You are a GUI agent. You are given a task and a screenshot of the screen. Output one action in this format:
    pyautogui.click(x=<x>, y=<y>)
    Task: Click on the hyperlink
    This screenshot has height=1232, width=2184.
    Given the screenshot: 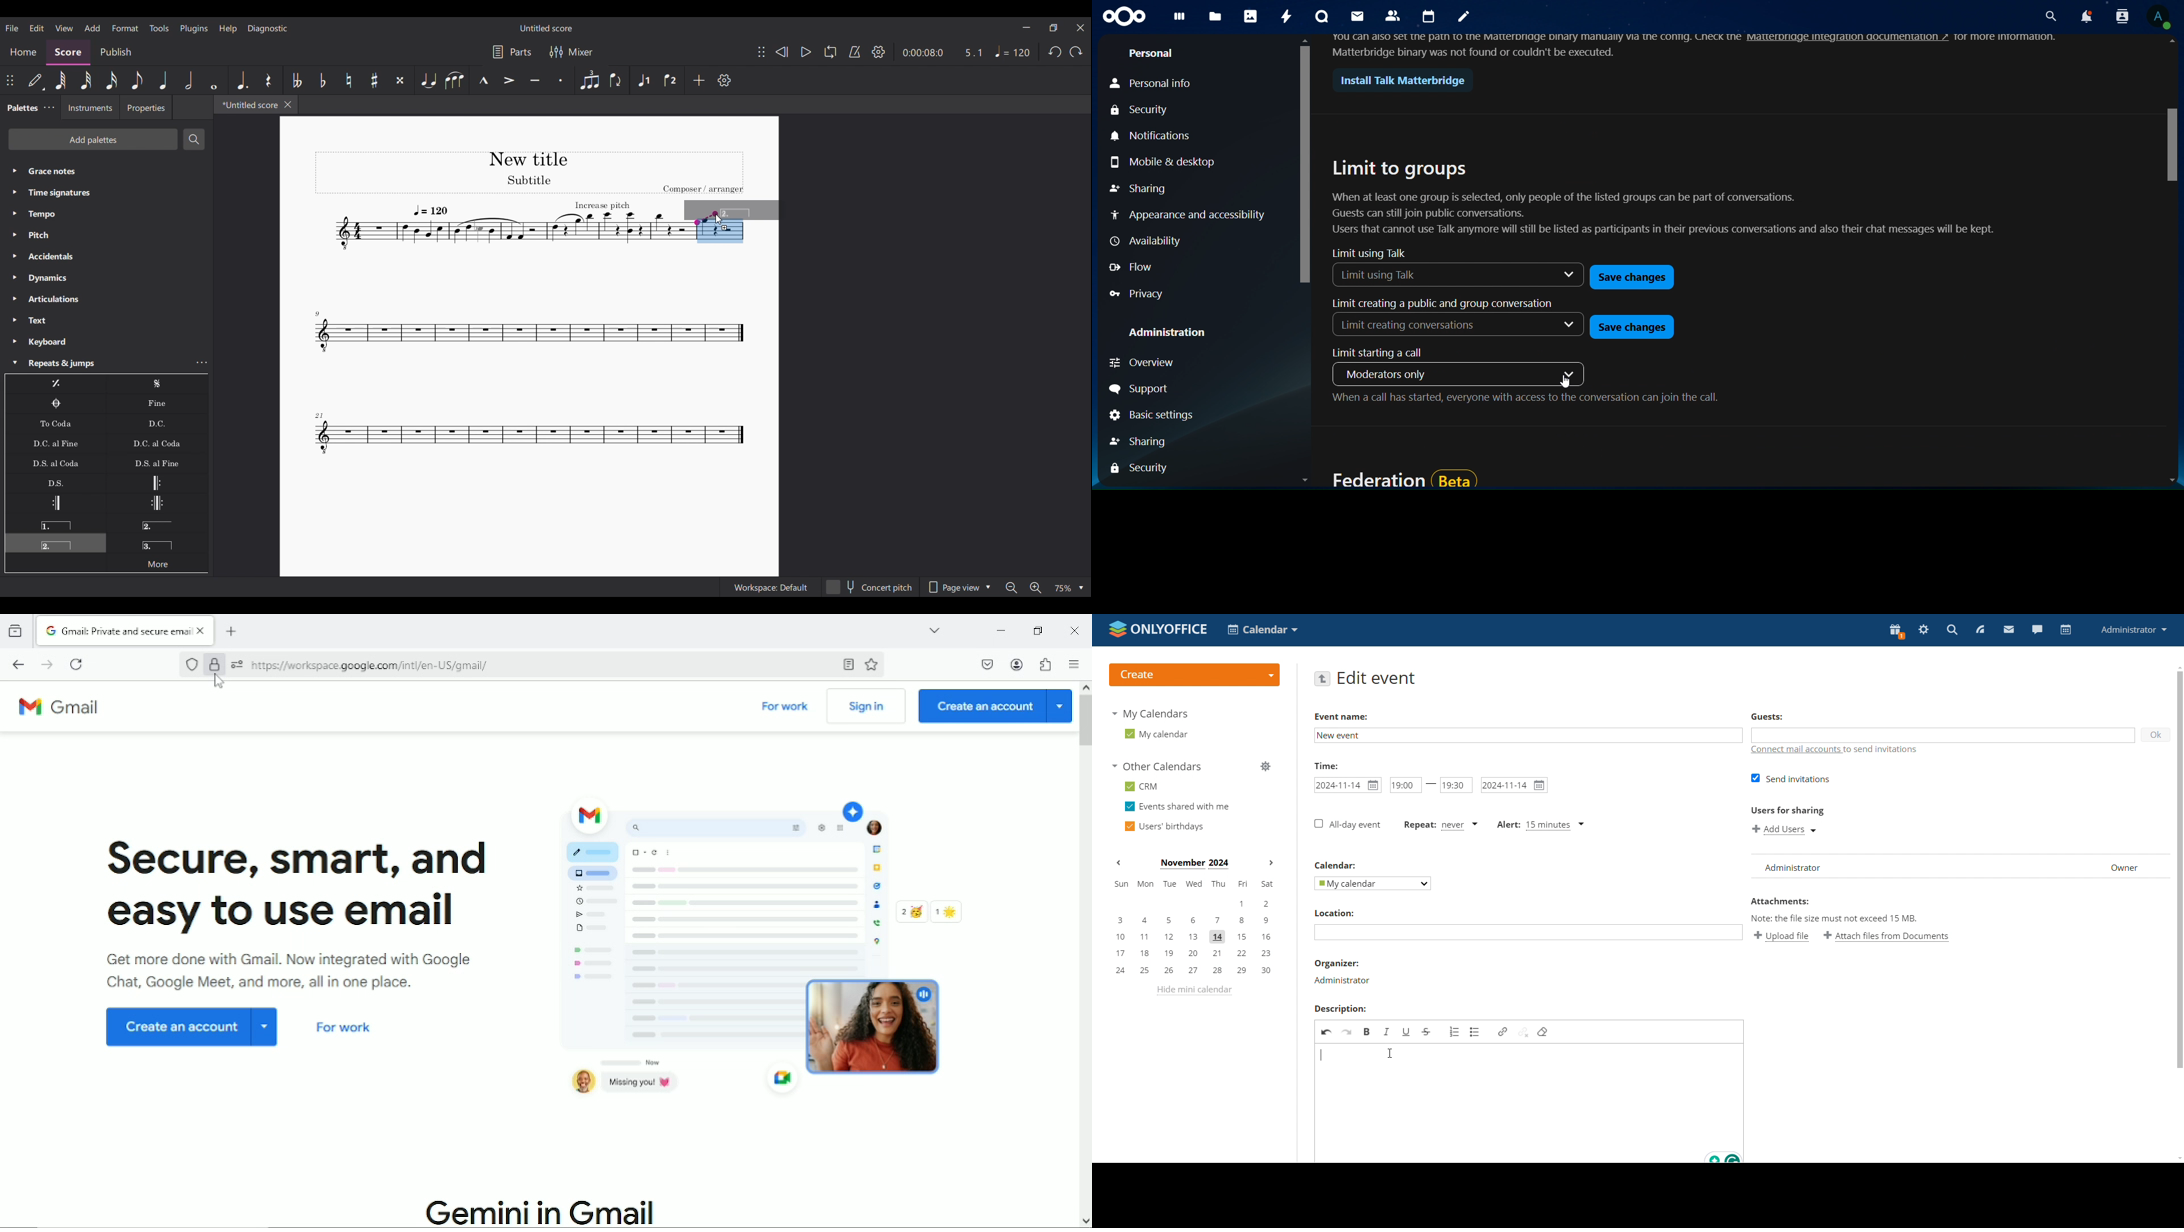 What is the action you would take?
    pyautogui.click(x=1848, y=37)
    